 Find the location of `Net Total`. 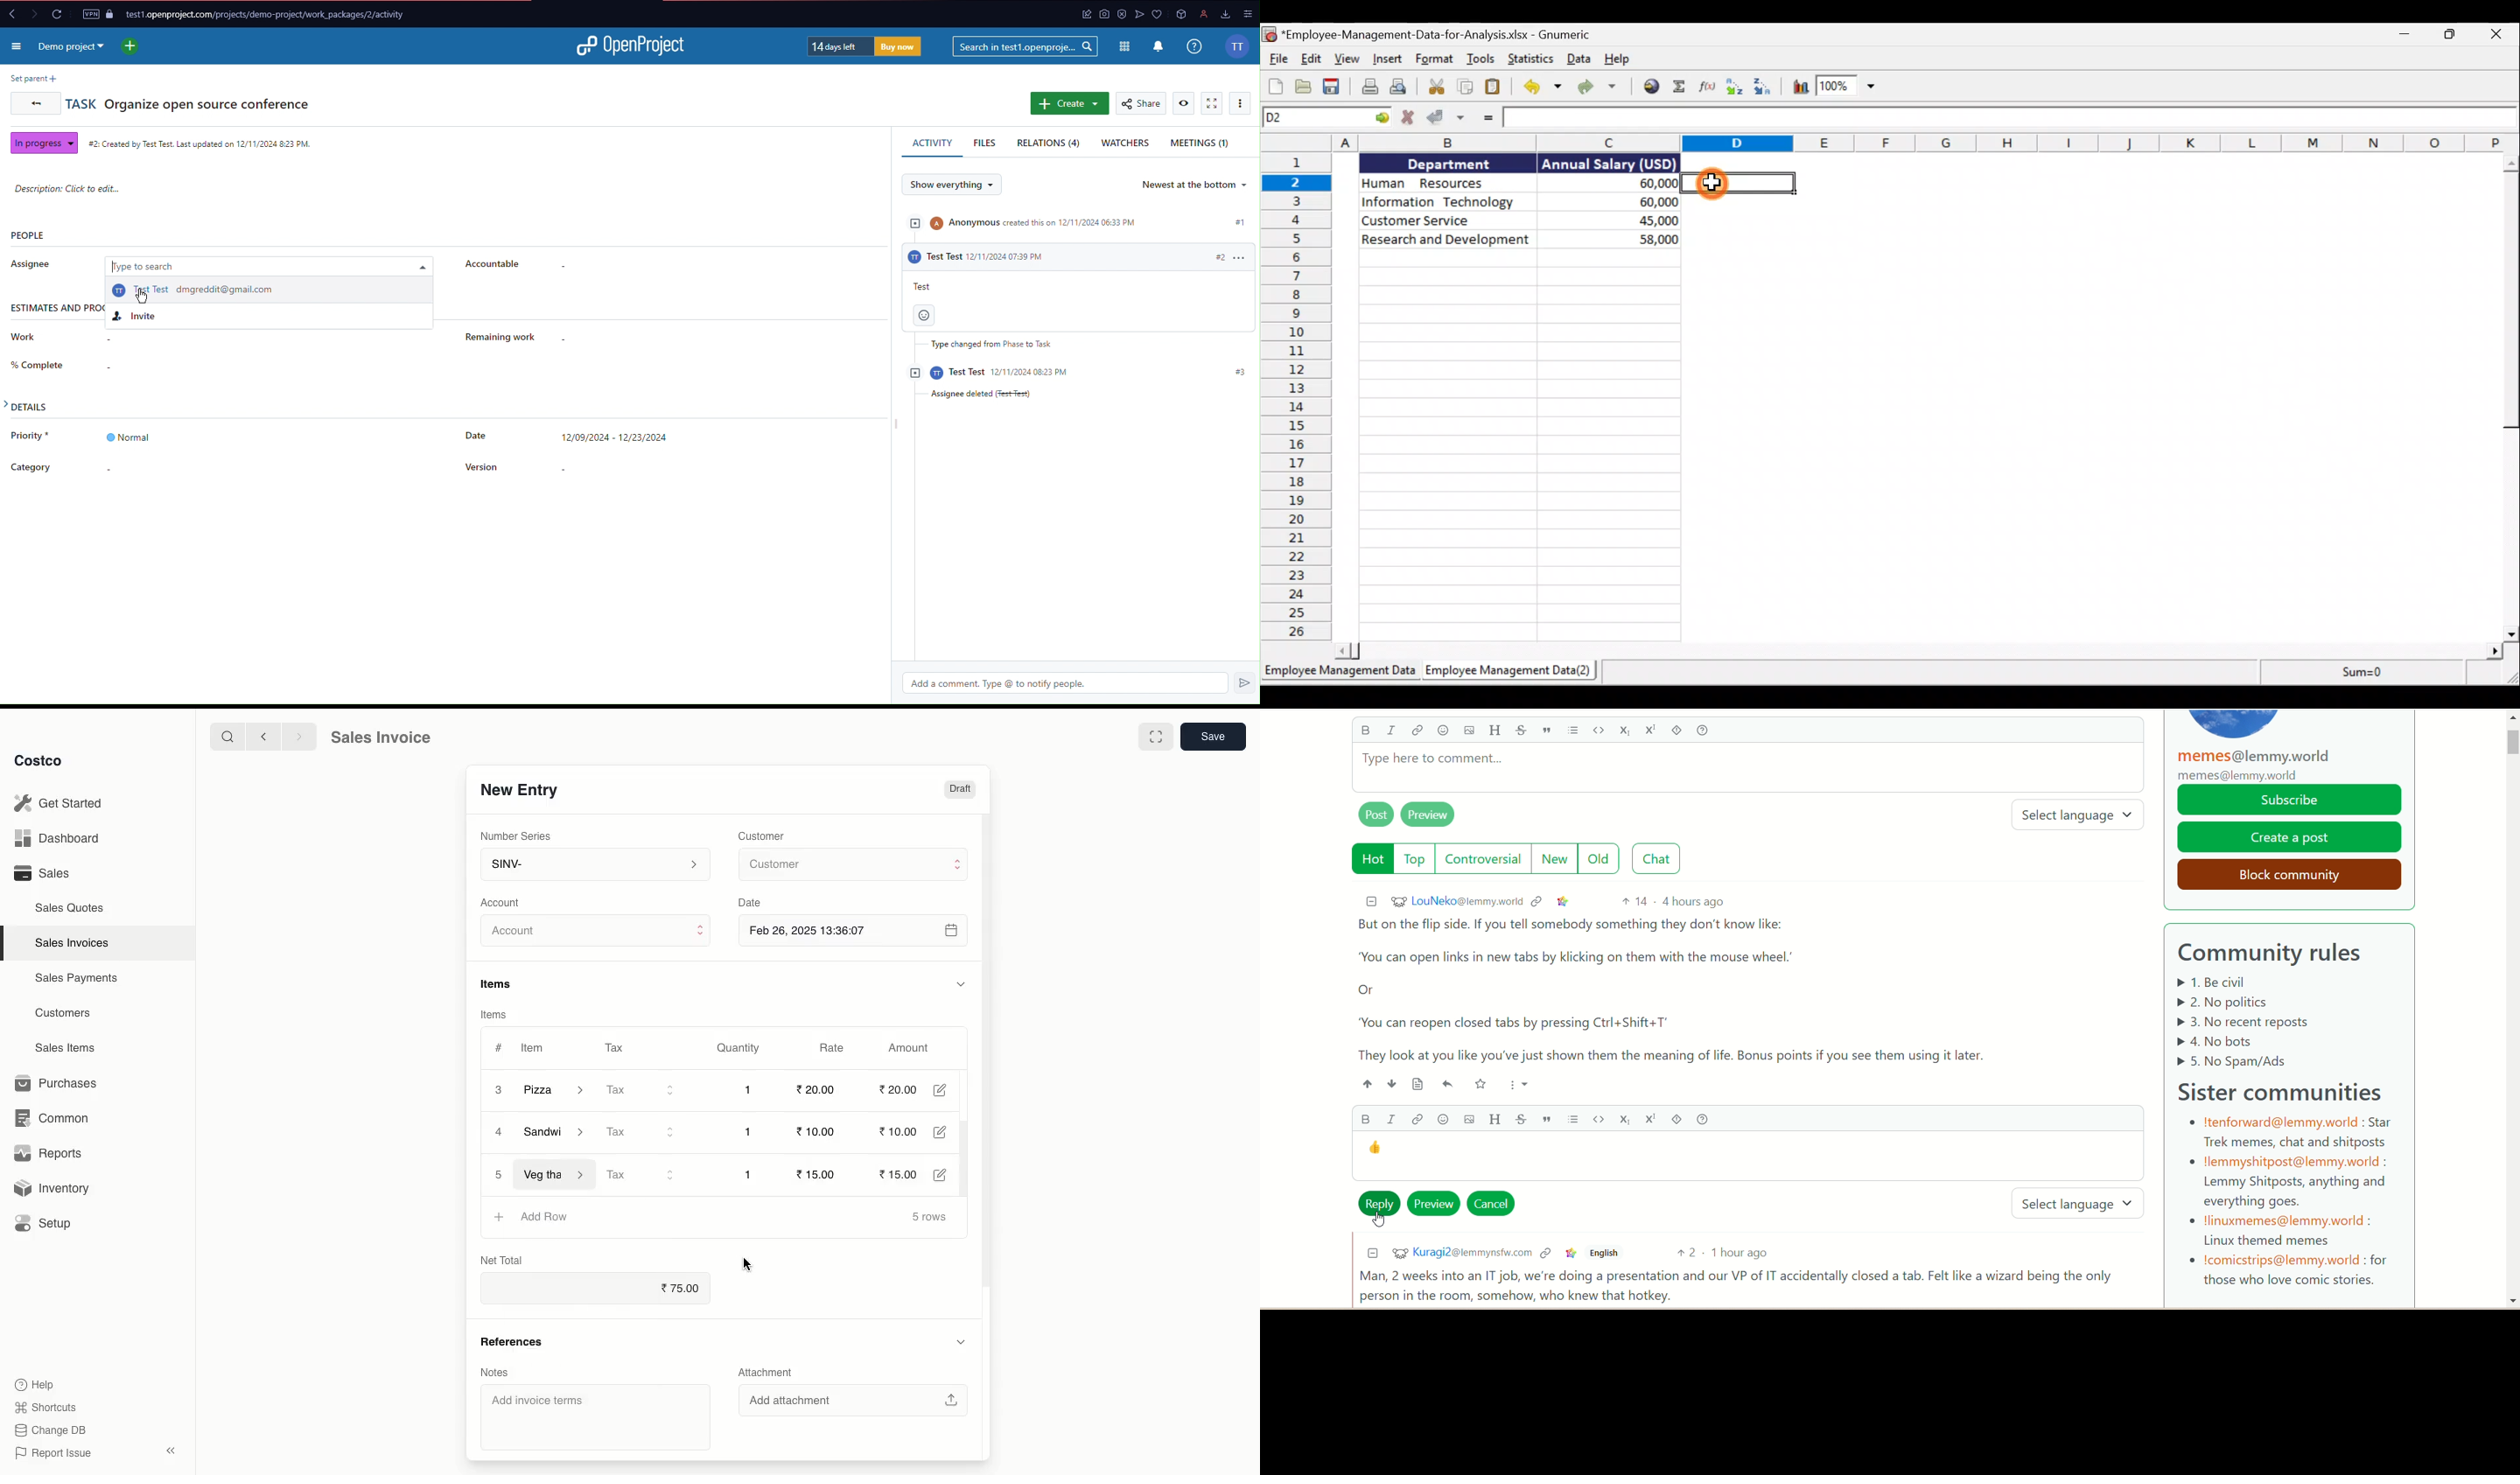

Net Total is located at coordinates (500, 1258).